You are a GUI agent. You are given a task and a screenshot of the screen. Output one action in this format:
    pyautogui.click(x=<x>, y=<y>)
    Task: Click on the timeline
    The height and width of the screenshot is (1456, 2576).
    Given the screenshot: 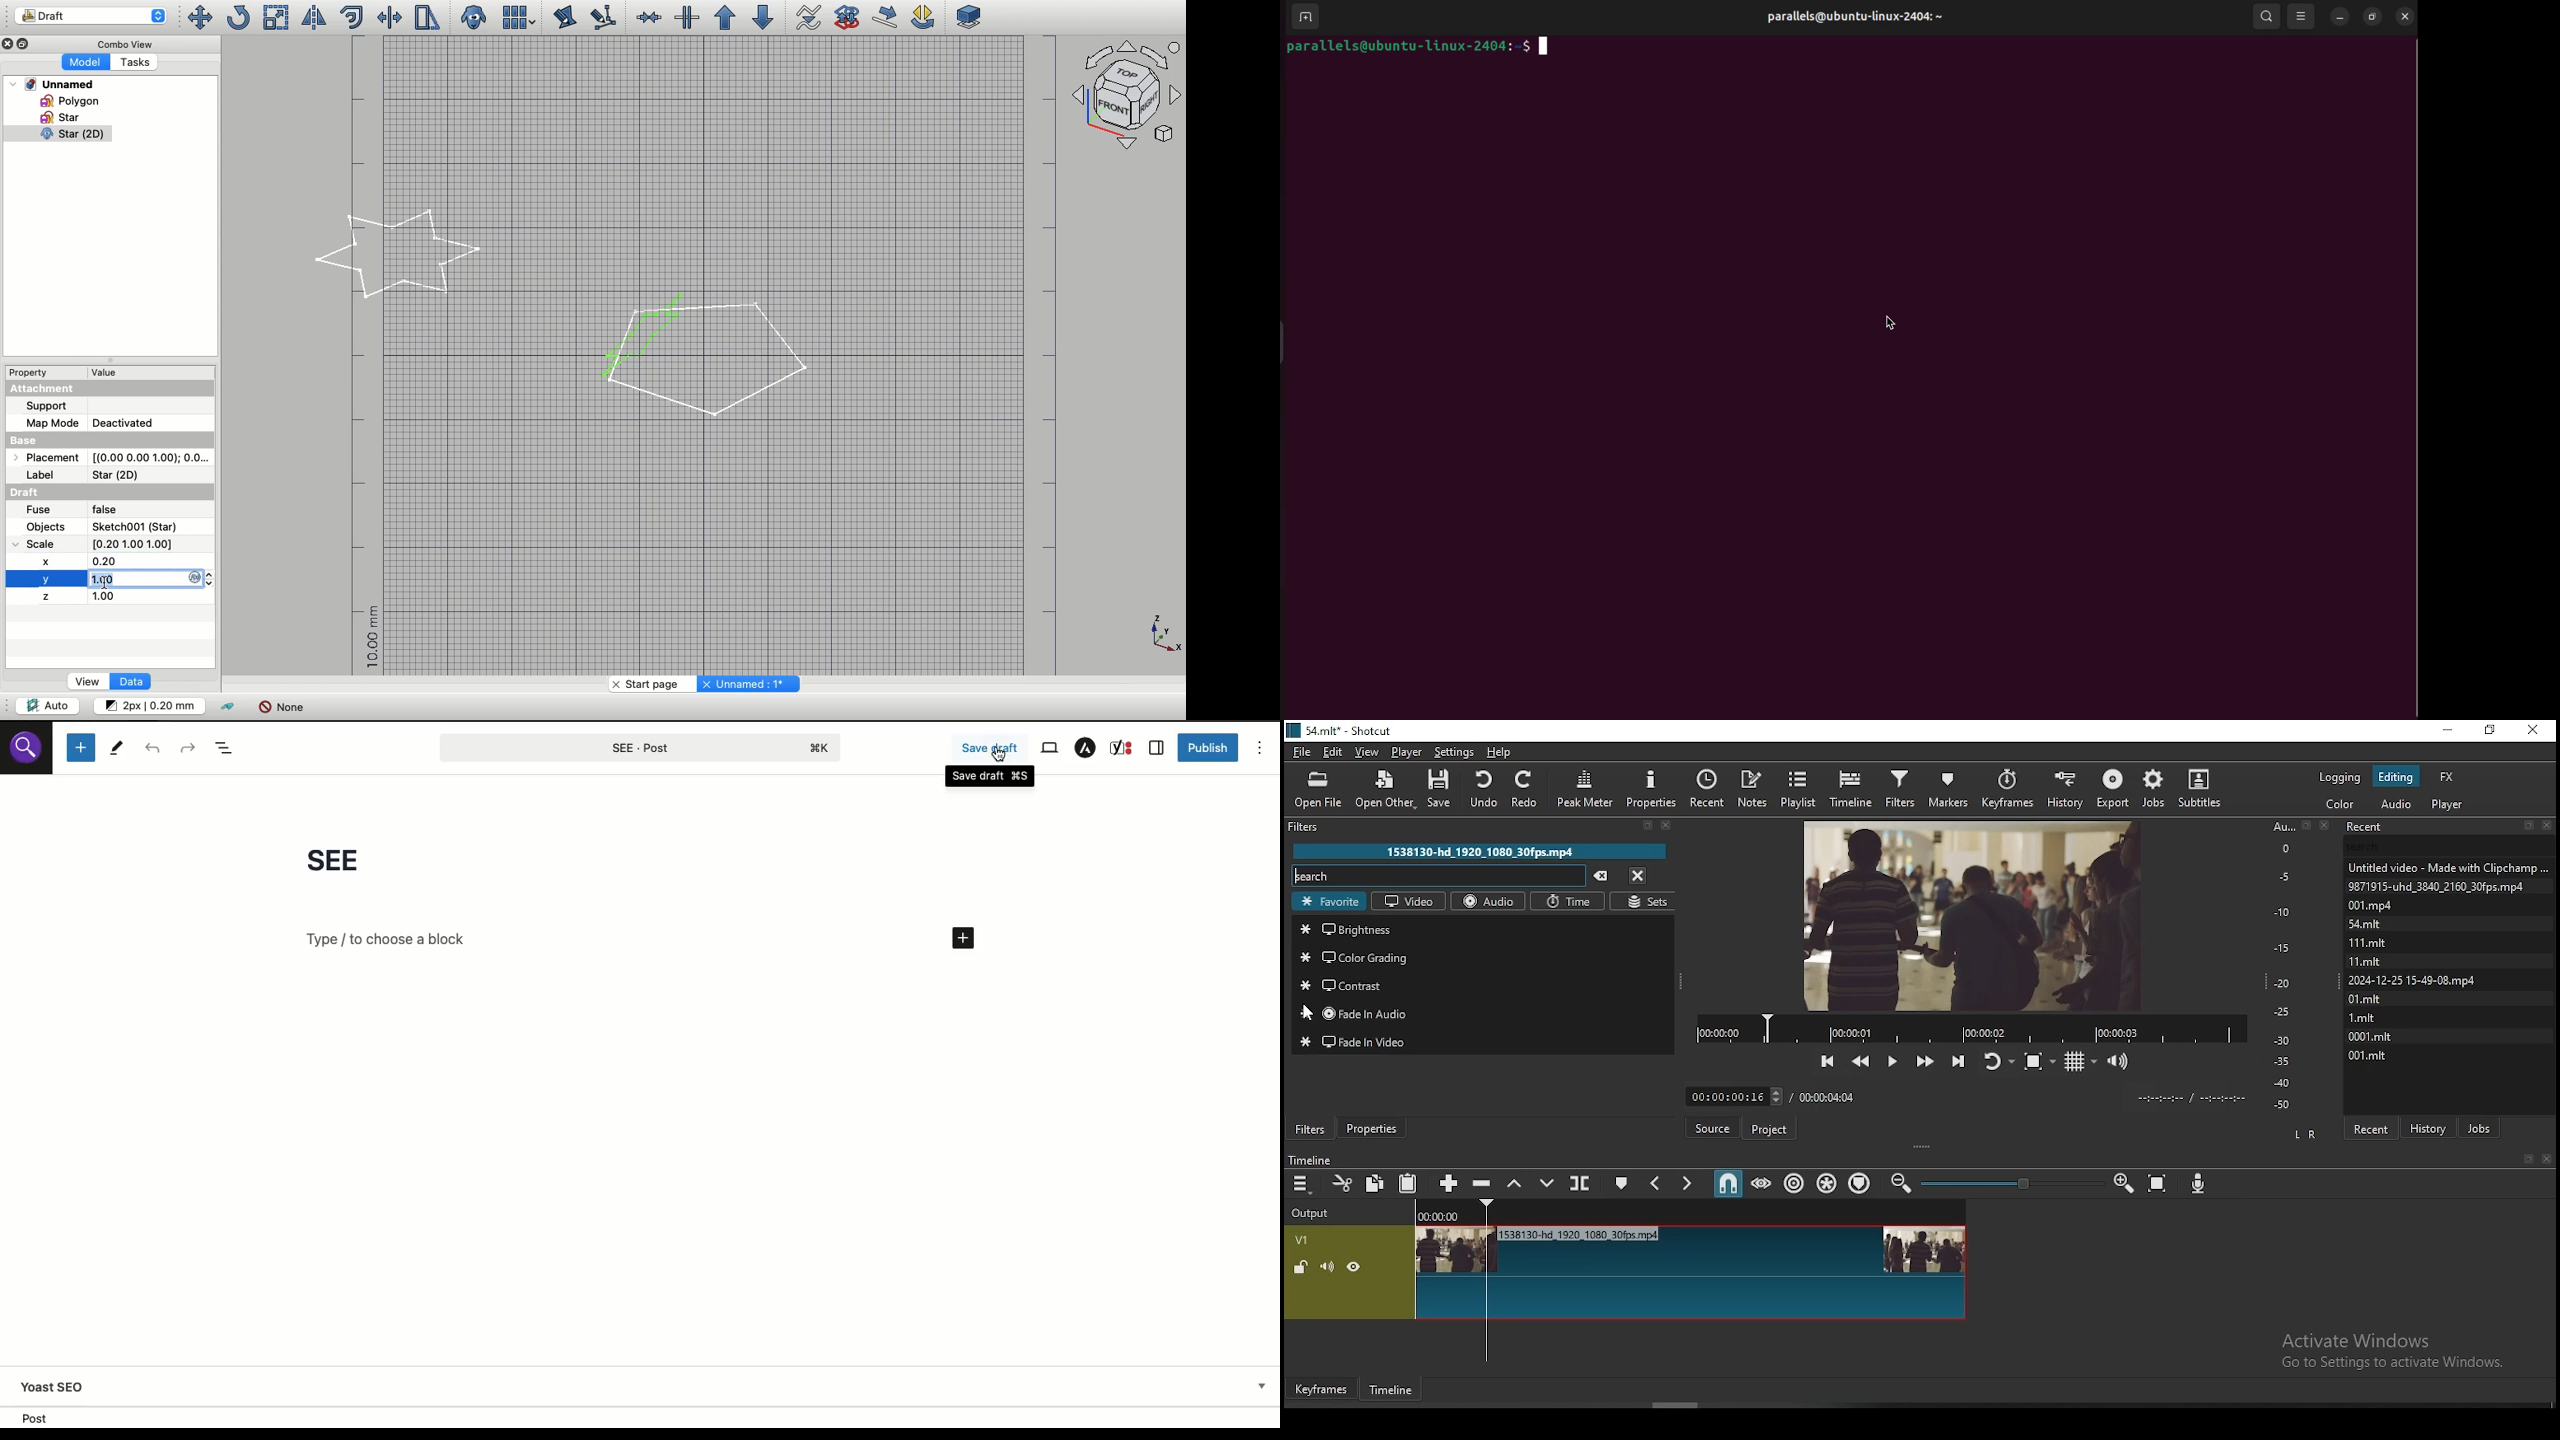 What is the action you would take?
    pyautogui.click(x=1394, y=1394)
    